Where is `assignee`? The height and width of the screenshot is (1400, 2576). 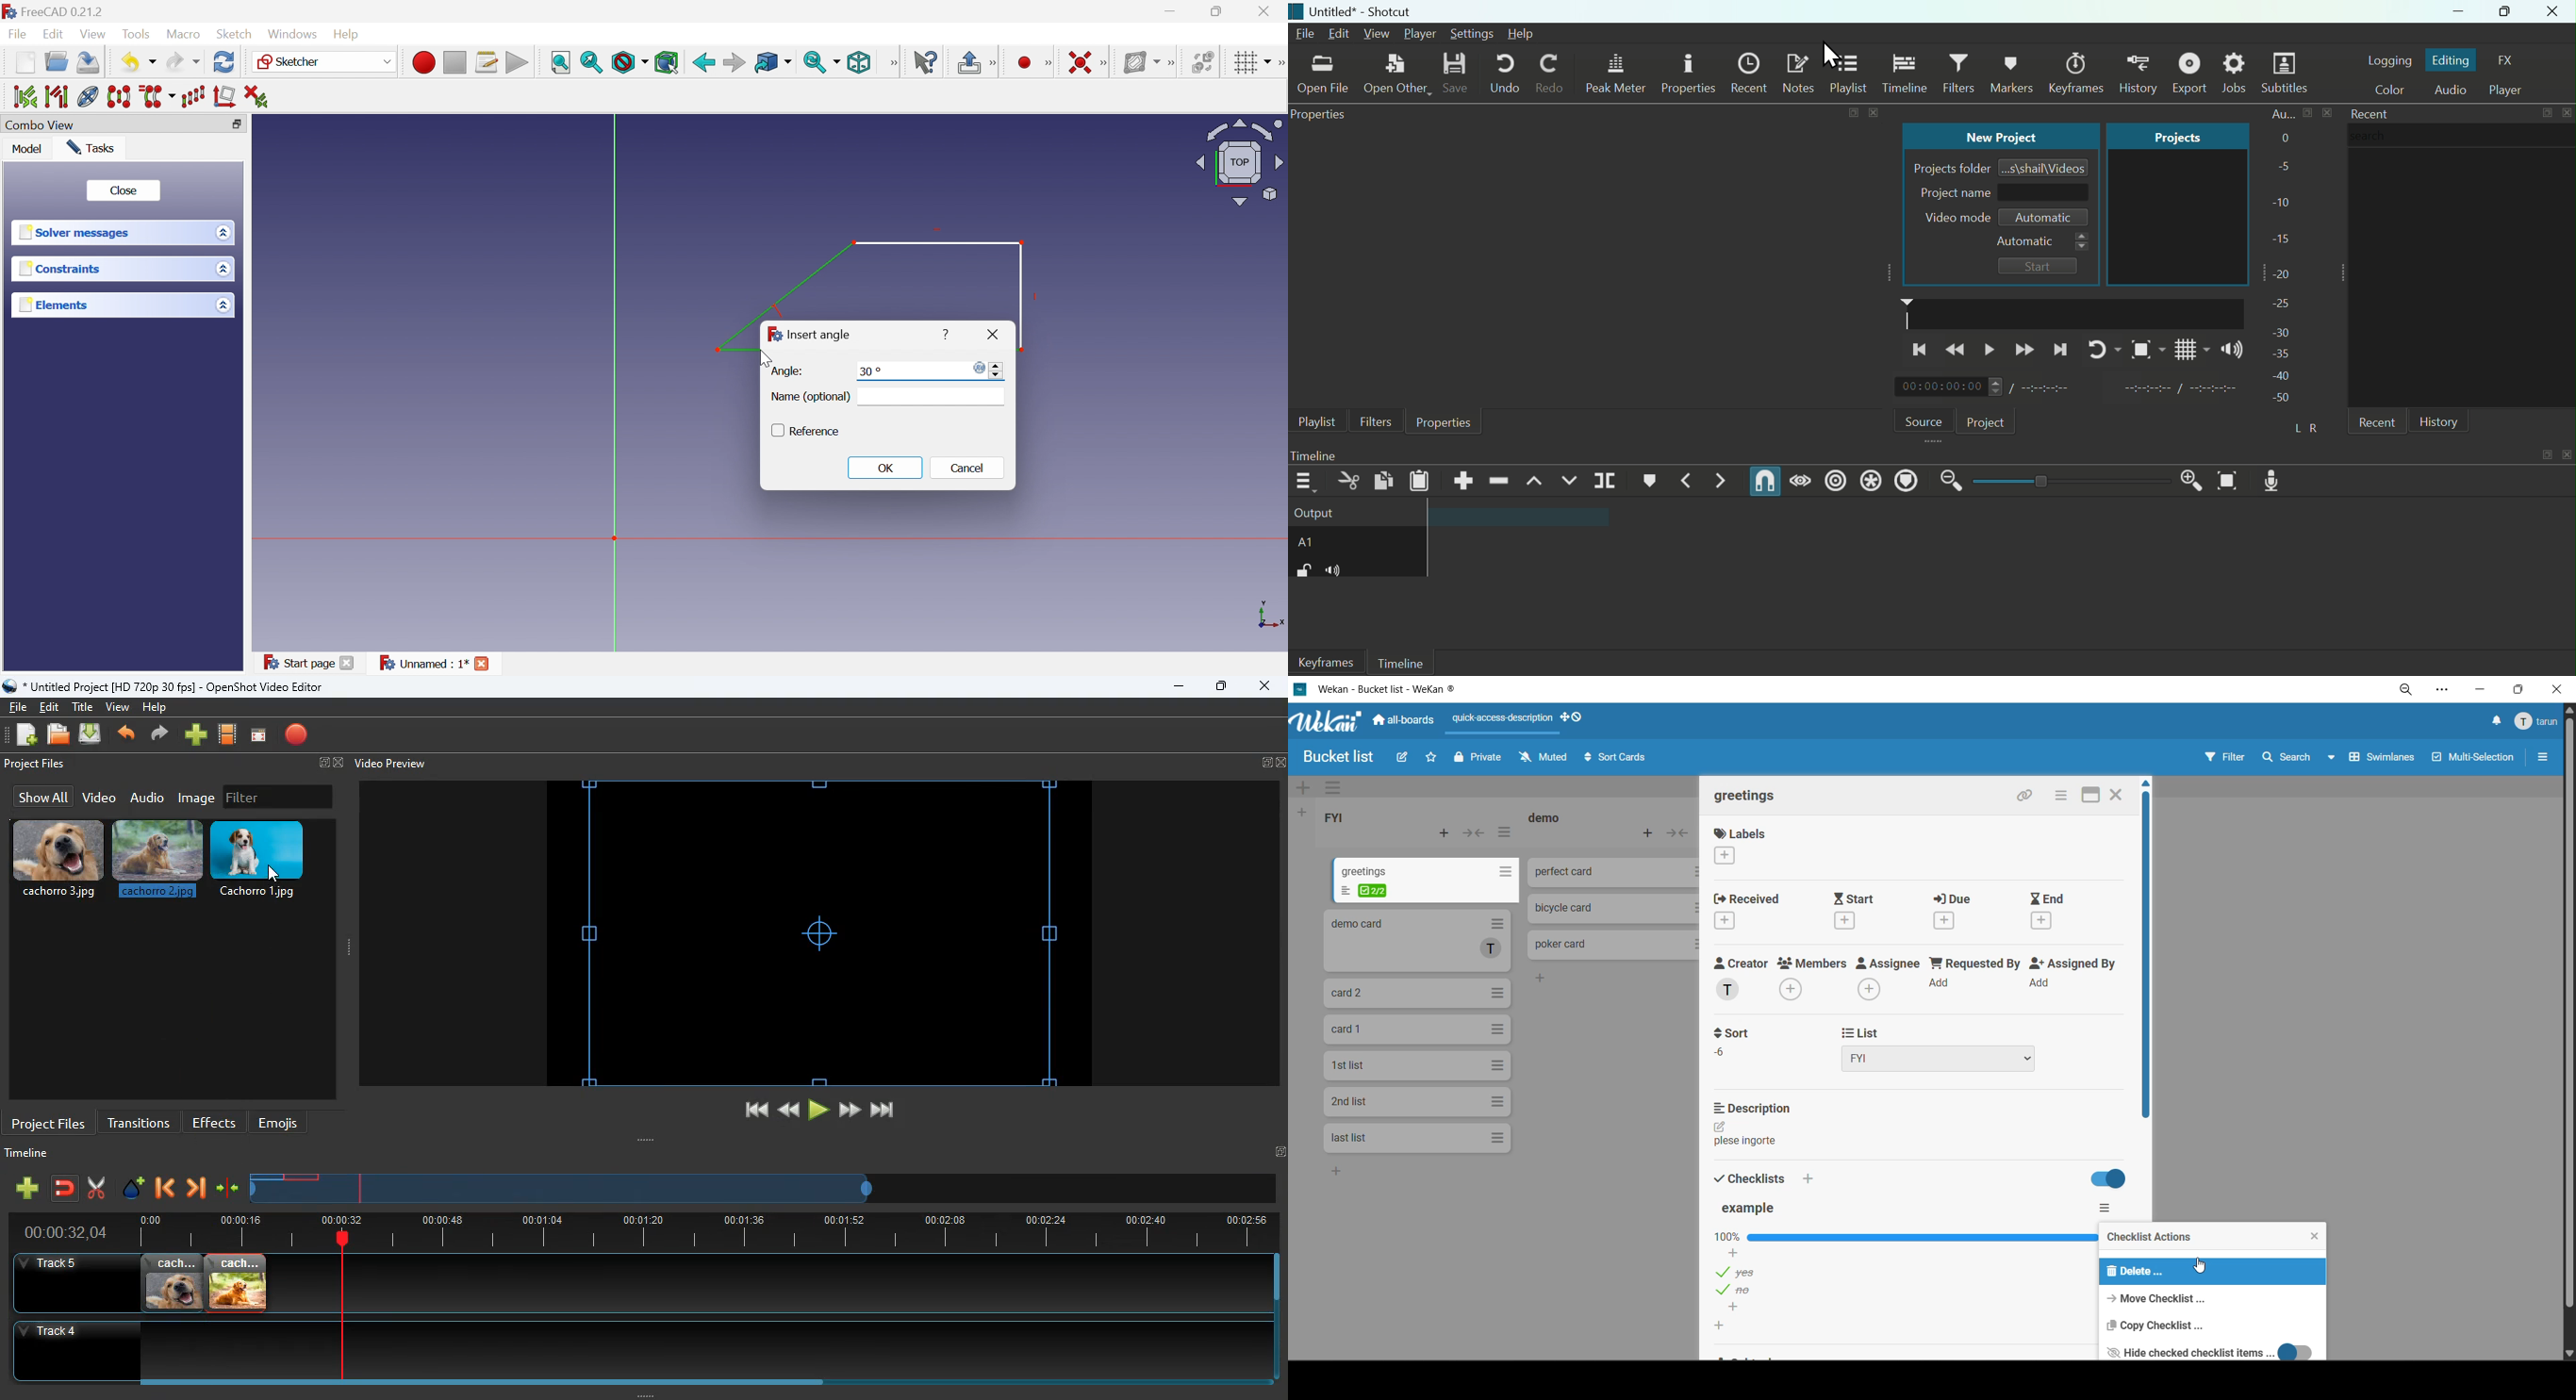 assignee is located at coordinates (1889, 978).